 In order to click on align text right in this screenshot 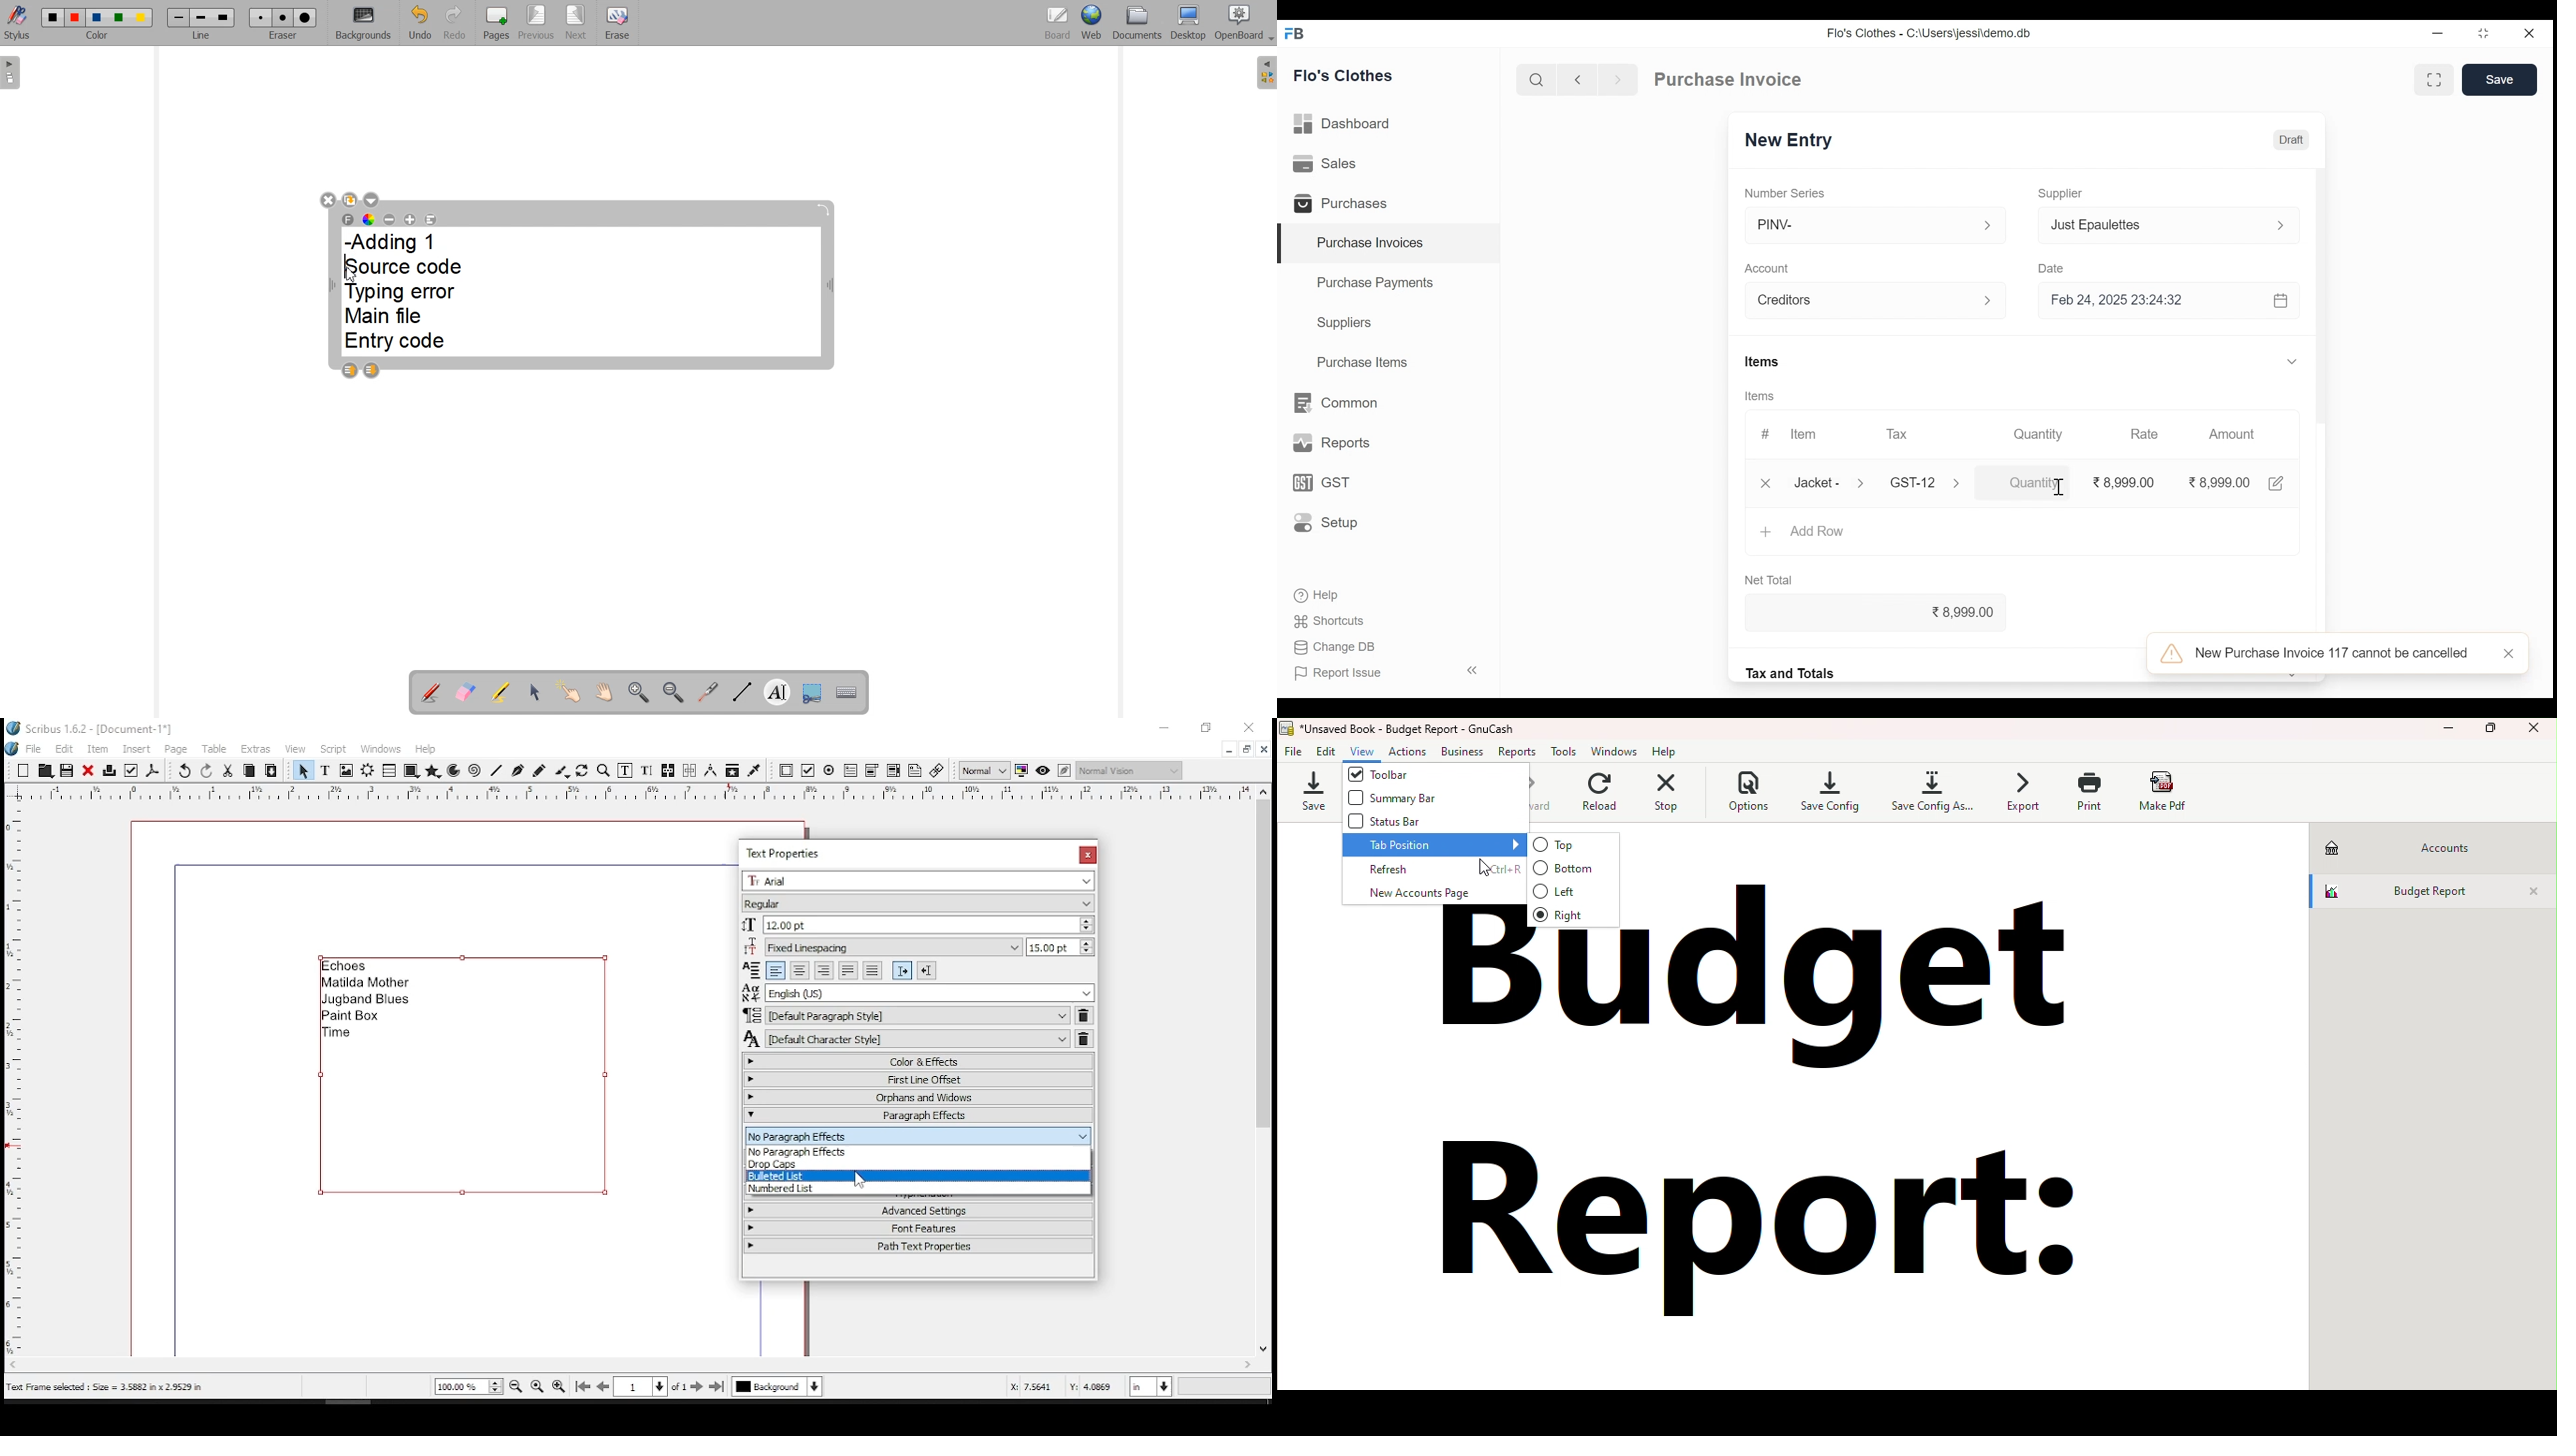, I will do `click(824, 970)`.